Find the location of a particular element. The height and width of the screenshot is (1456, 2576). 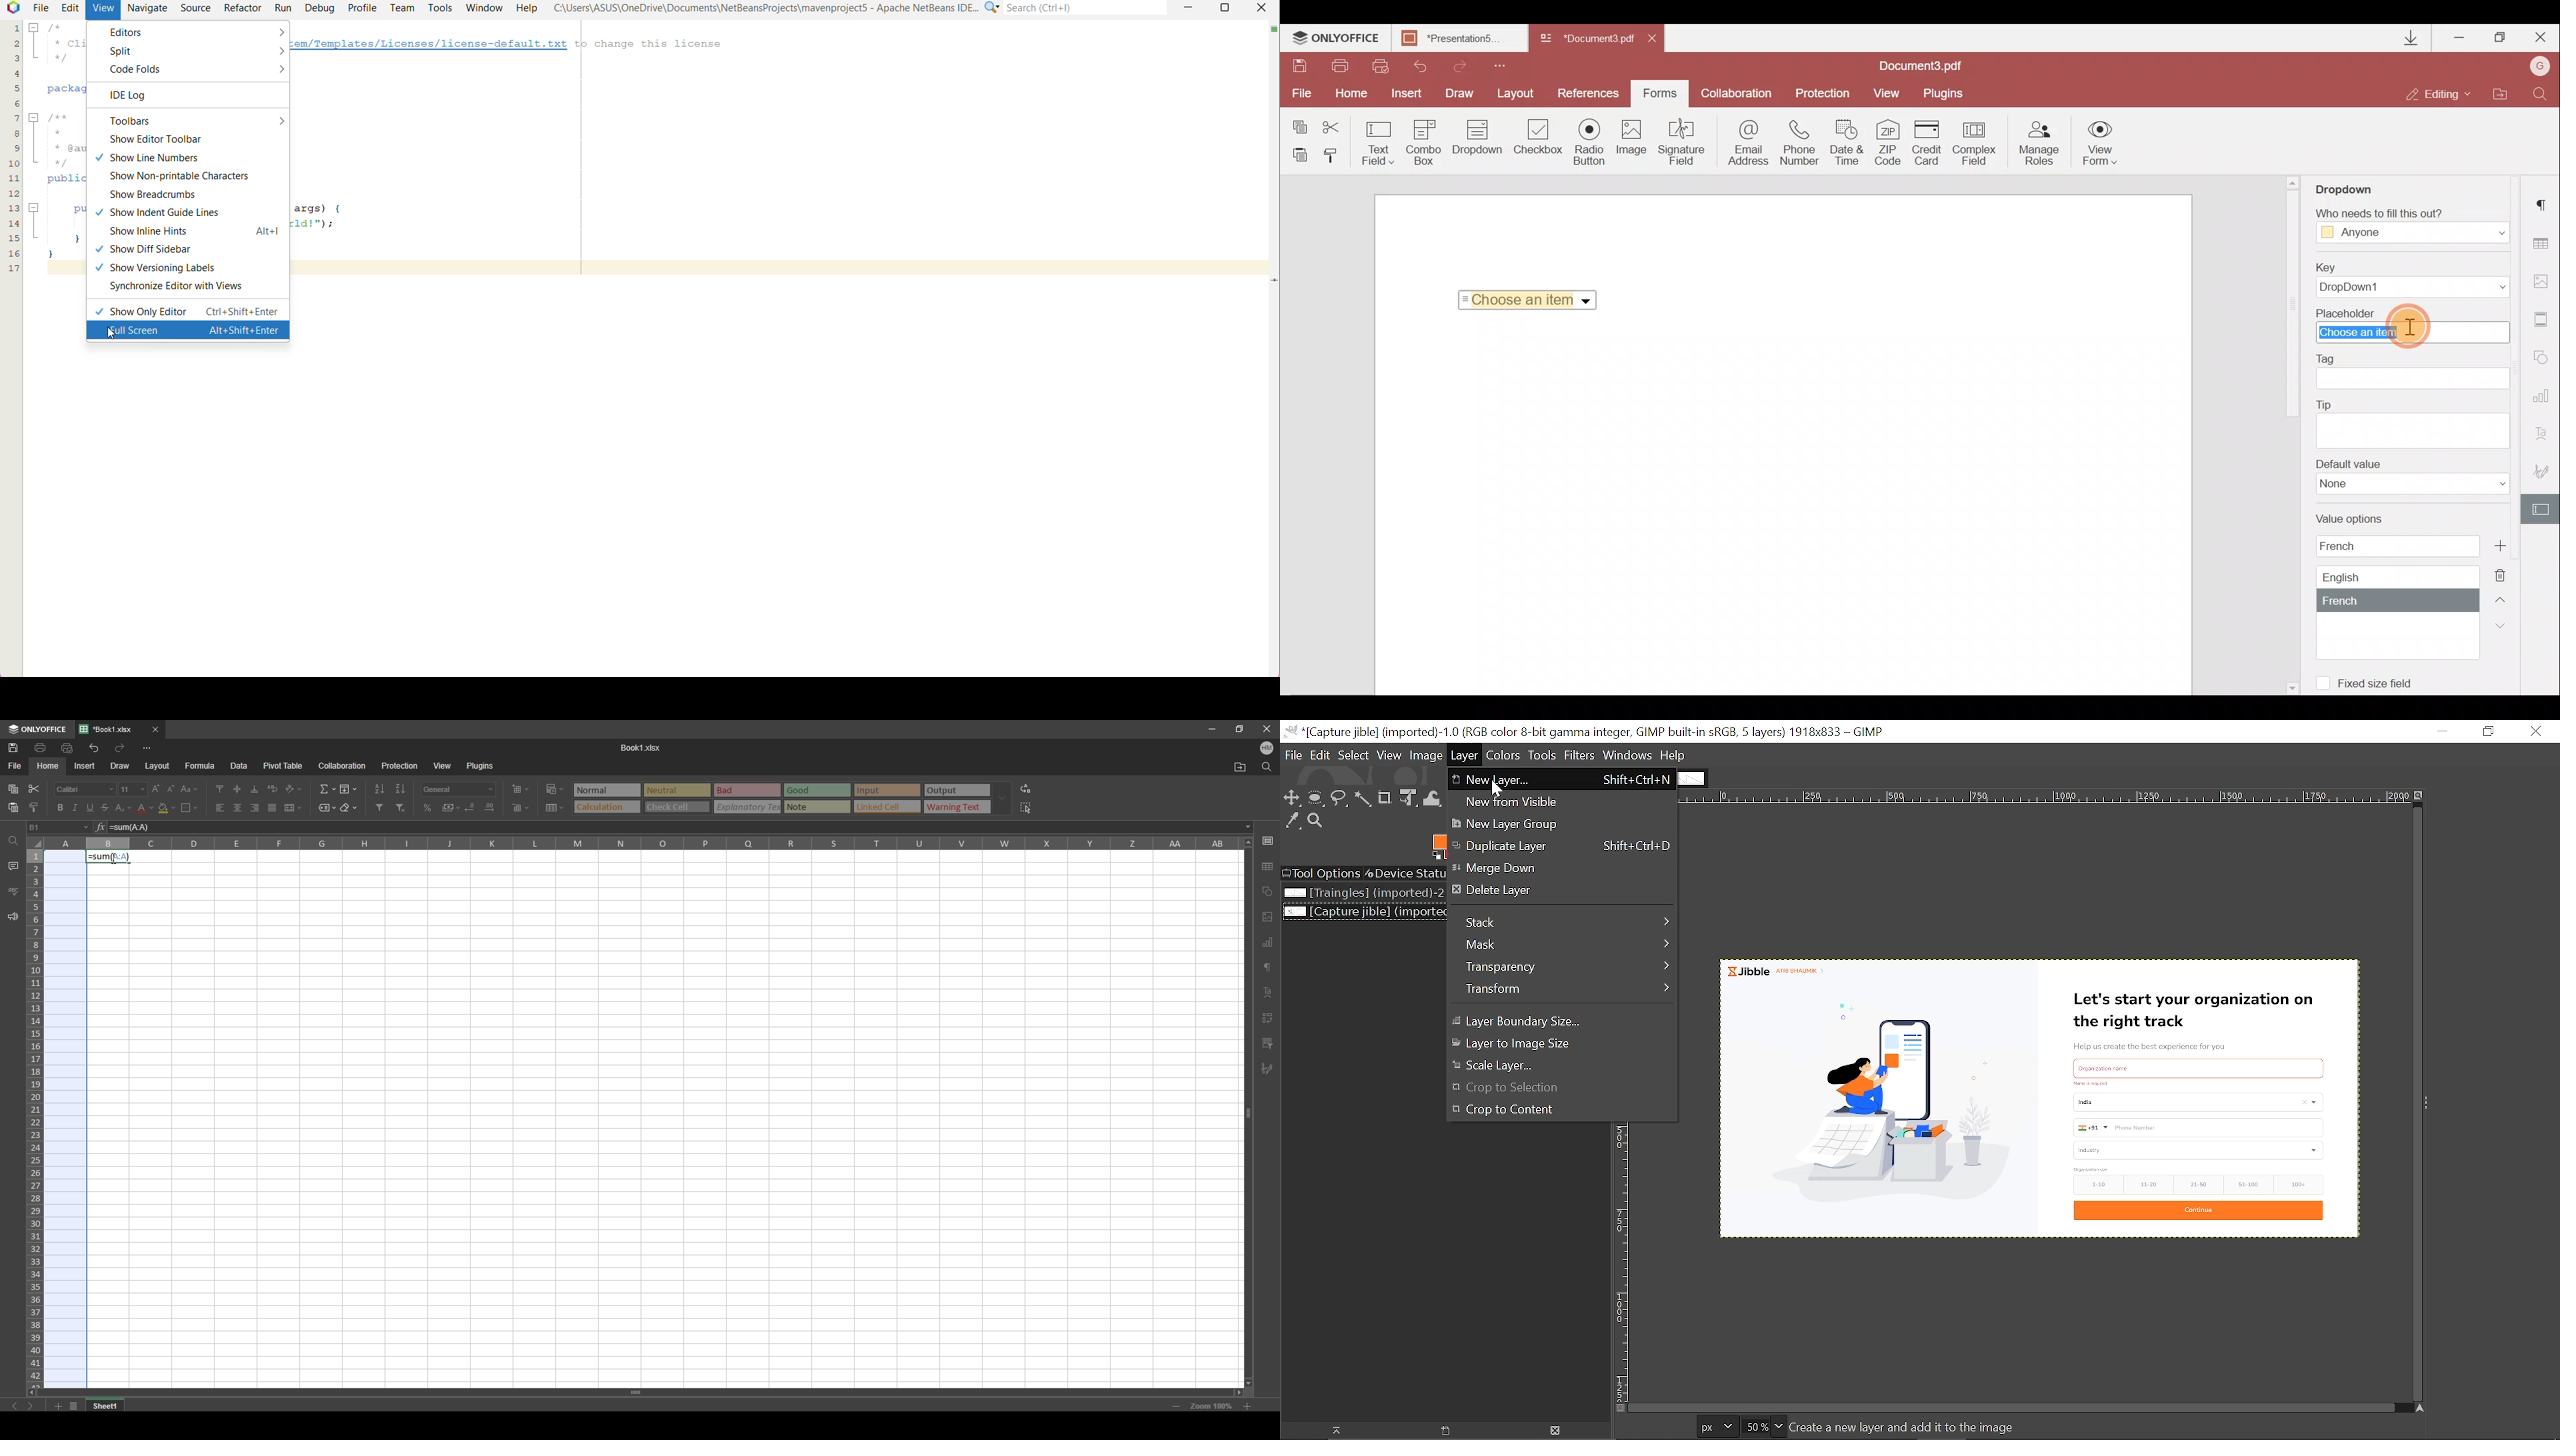

Delete is located at coordinates (2508, 574).